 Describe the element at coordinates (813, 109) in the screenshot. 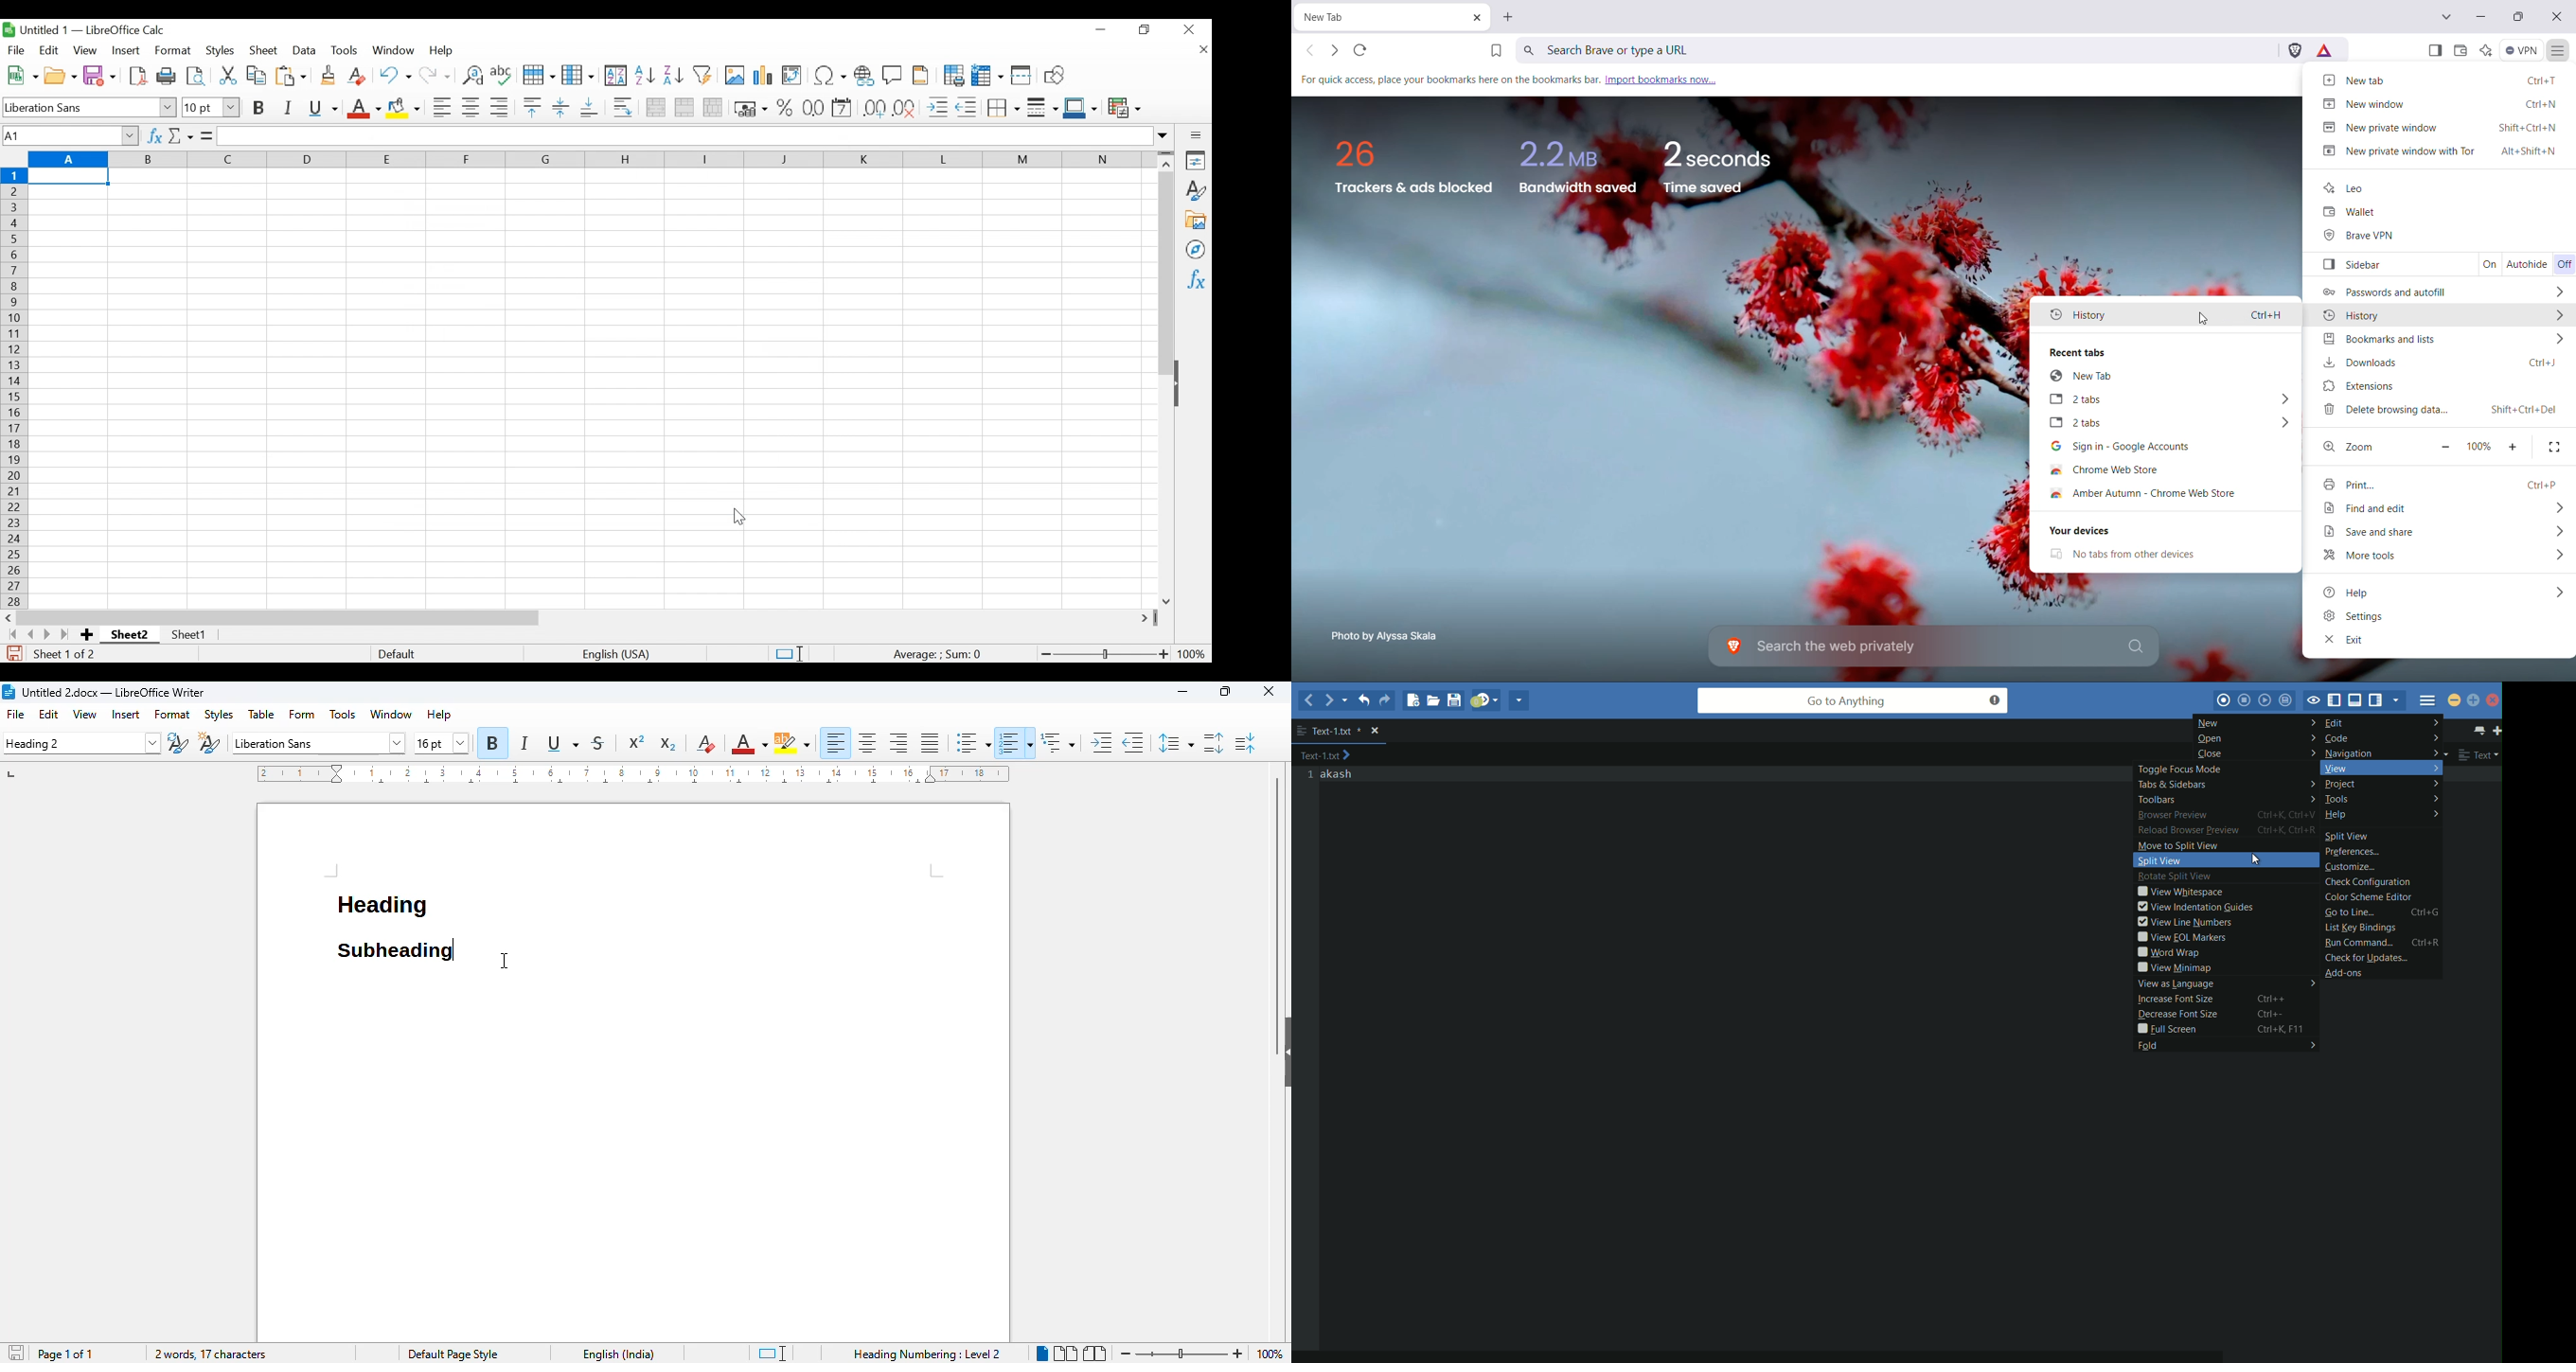

I see `Format as Date` at that location.